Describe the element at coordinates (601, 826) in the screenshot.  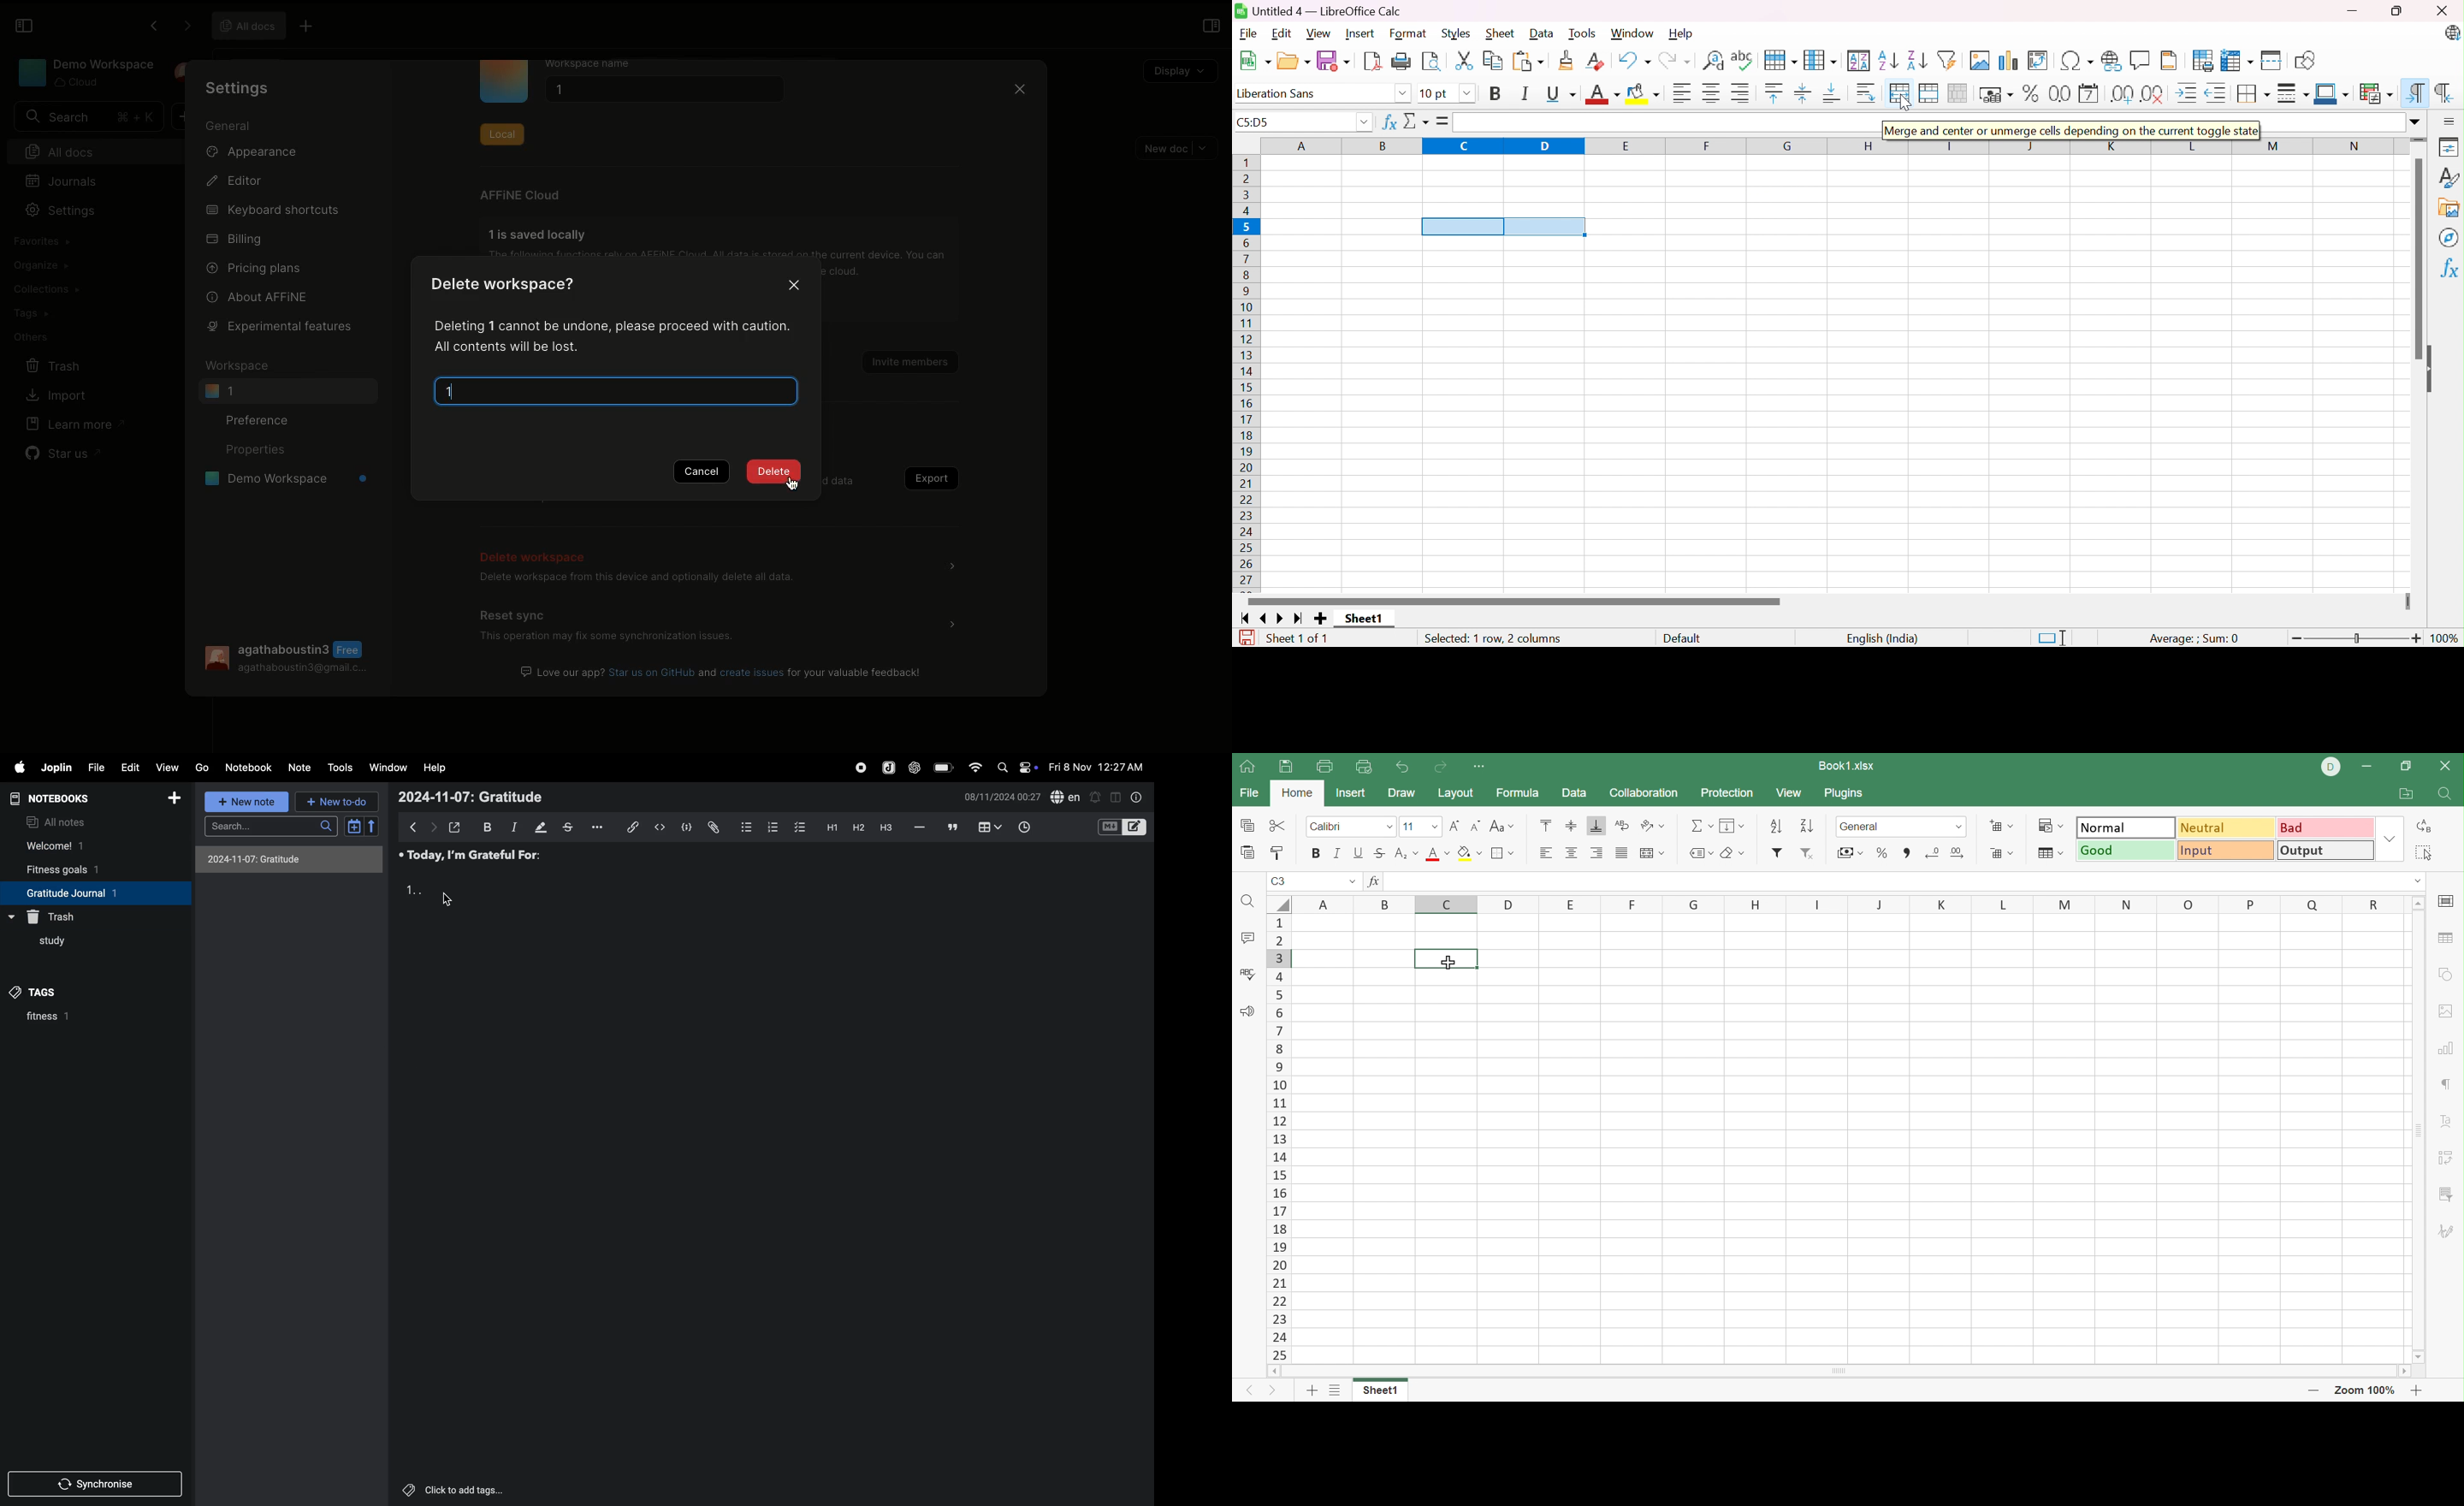
I see `options` at that location.